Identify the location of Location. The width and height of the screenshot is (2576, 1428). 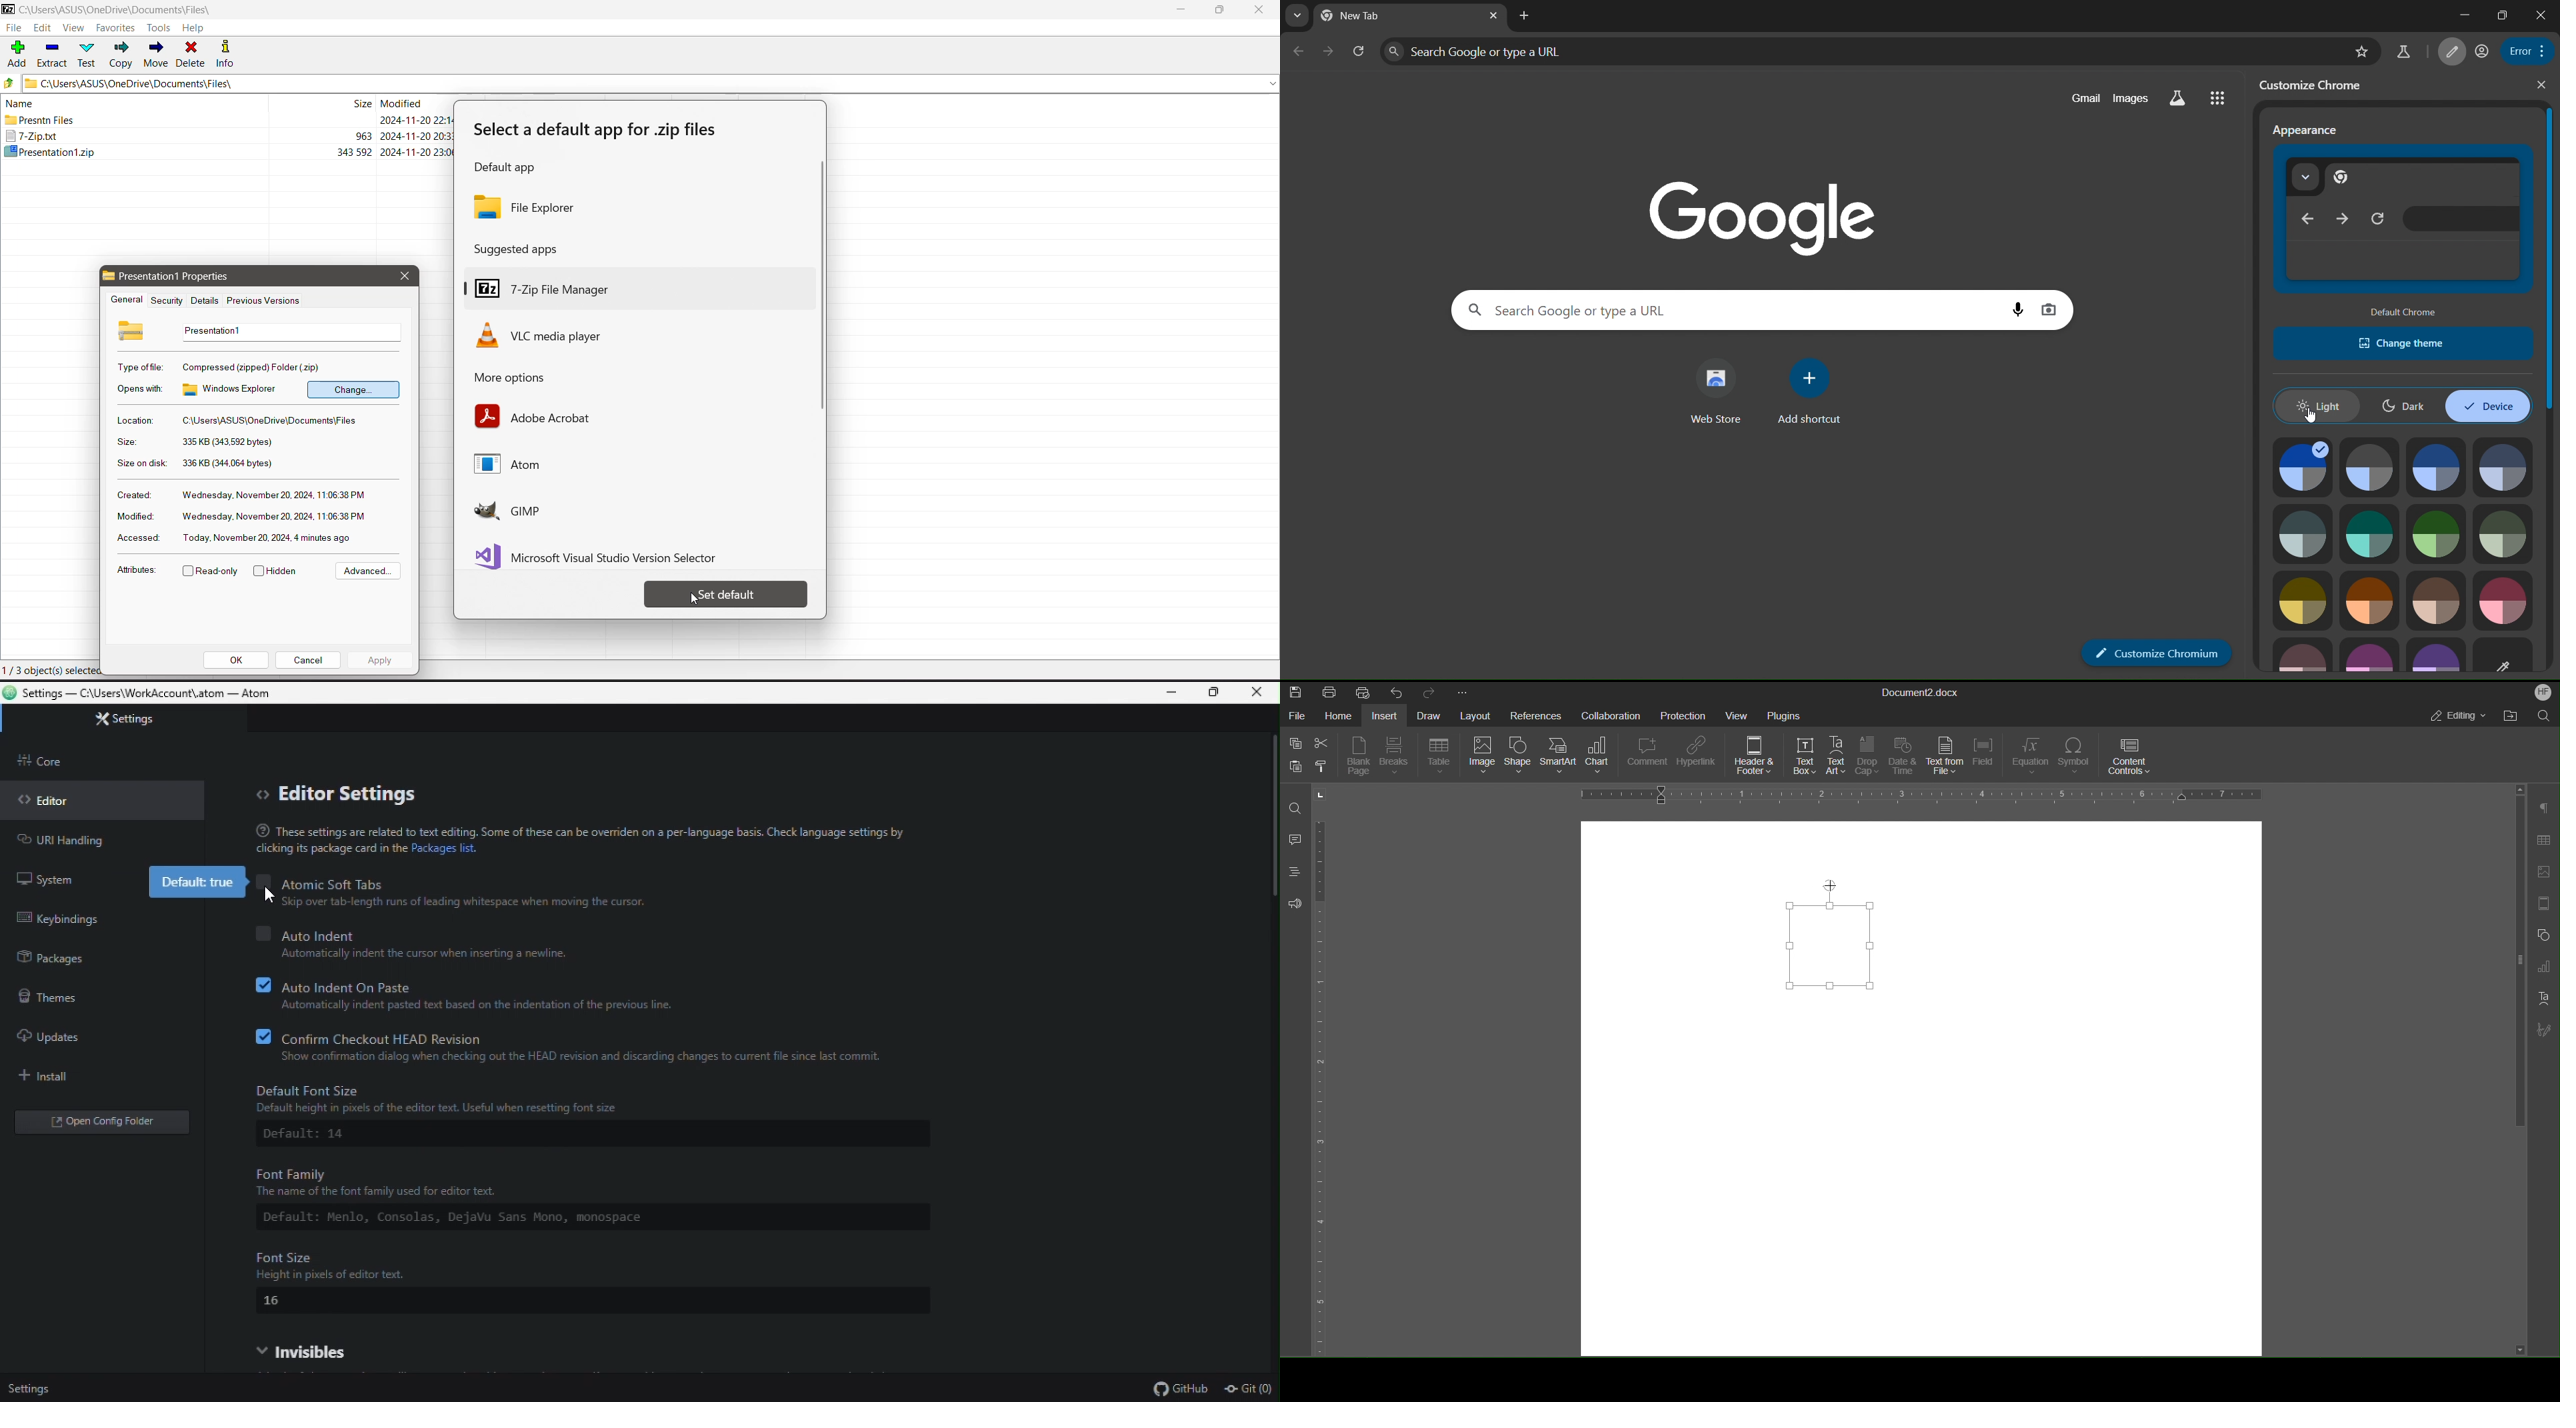
(134, 421).